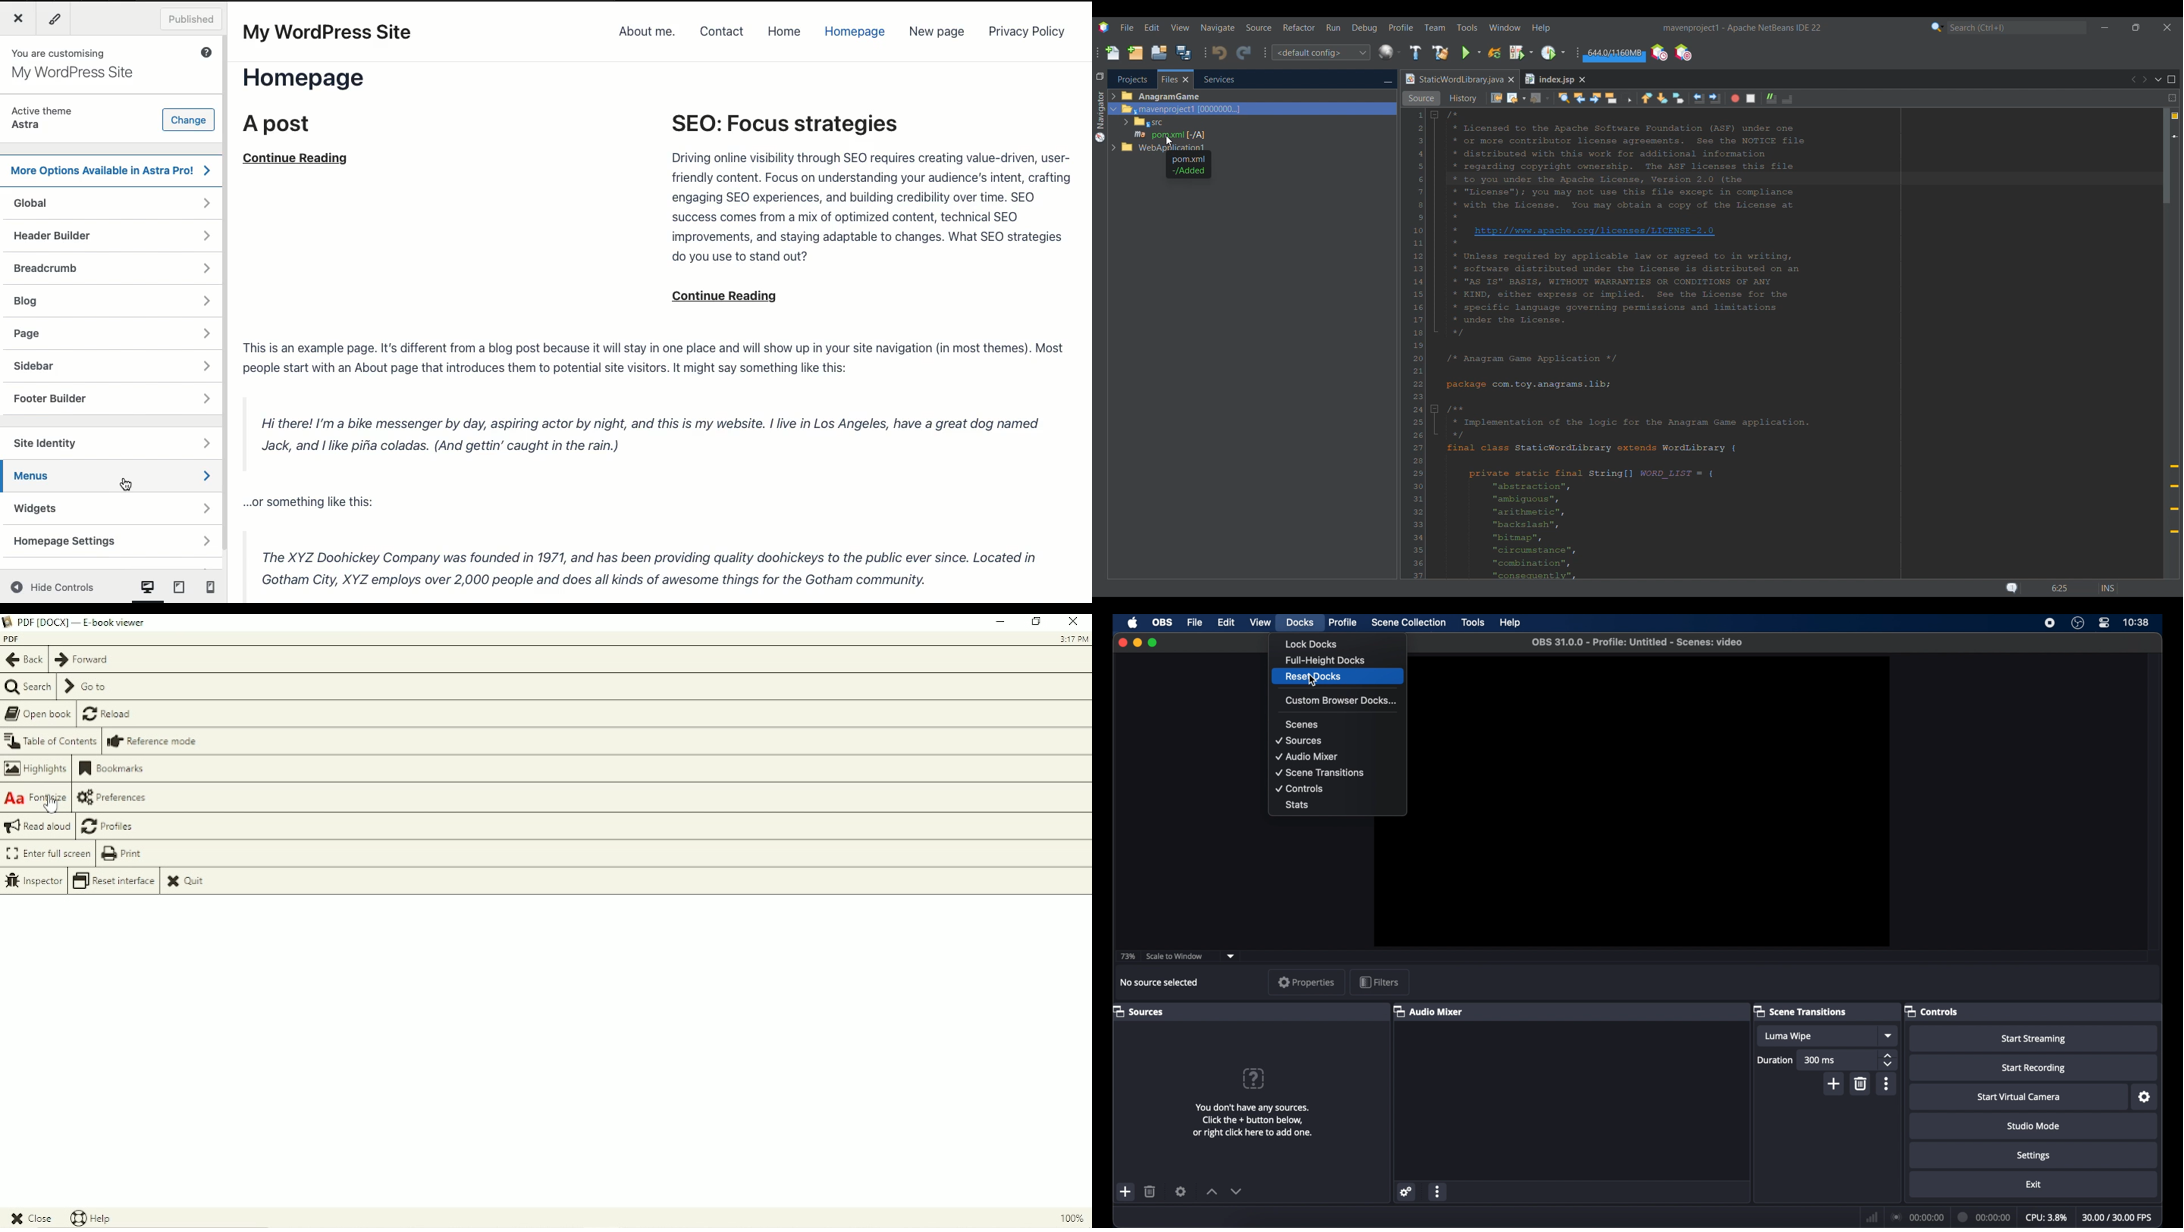  Describe the element at coordinates (1137, 642) in the screenshot. I see `minimize` at that location.